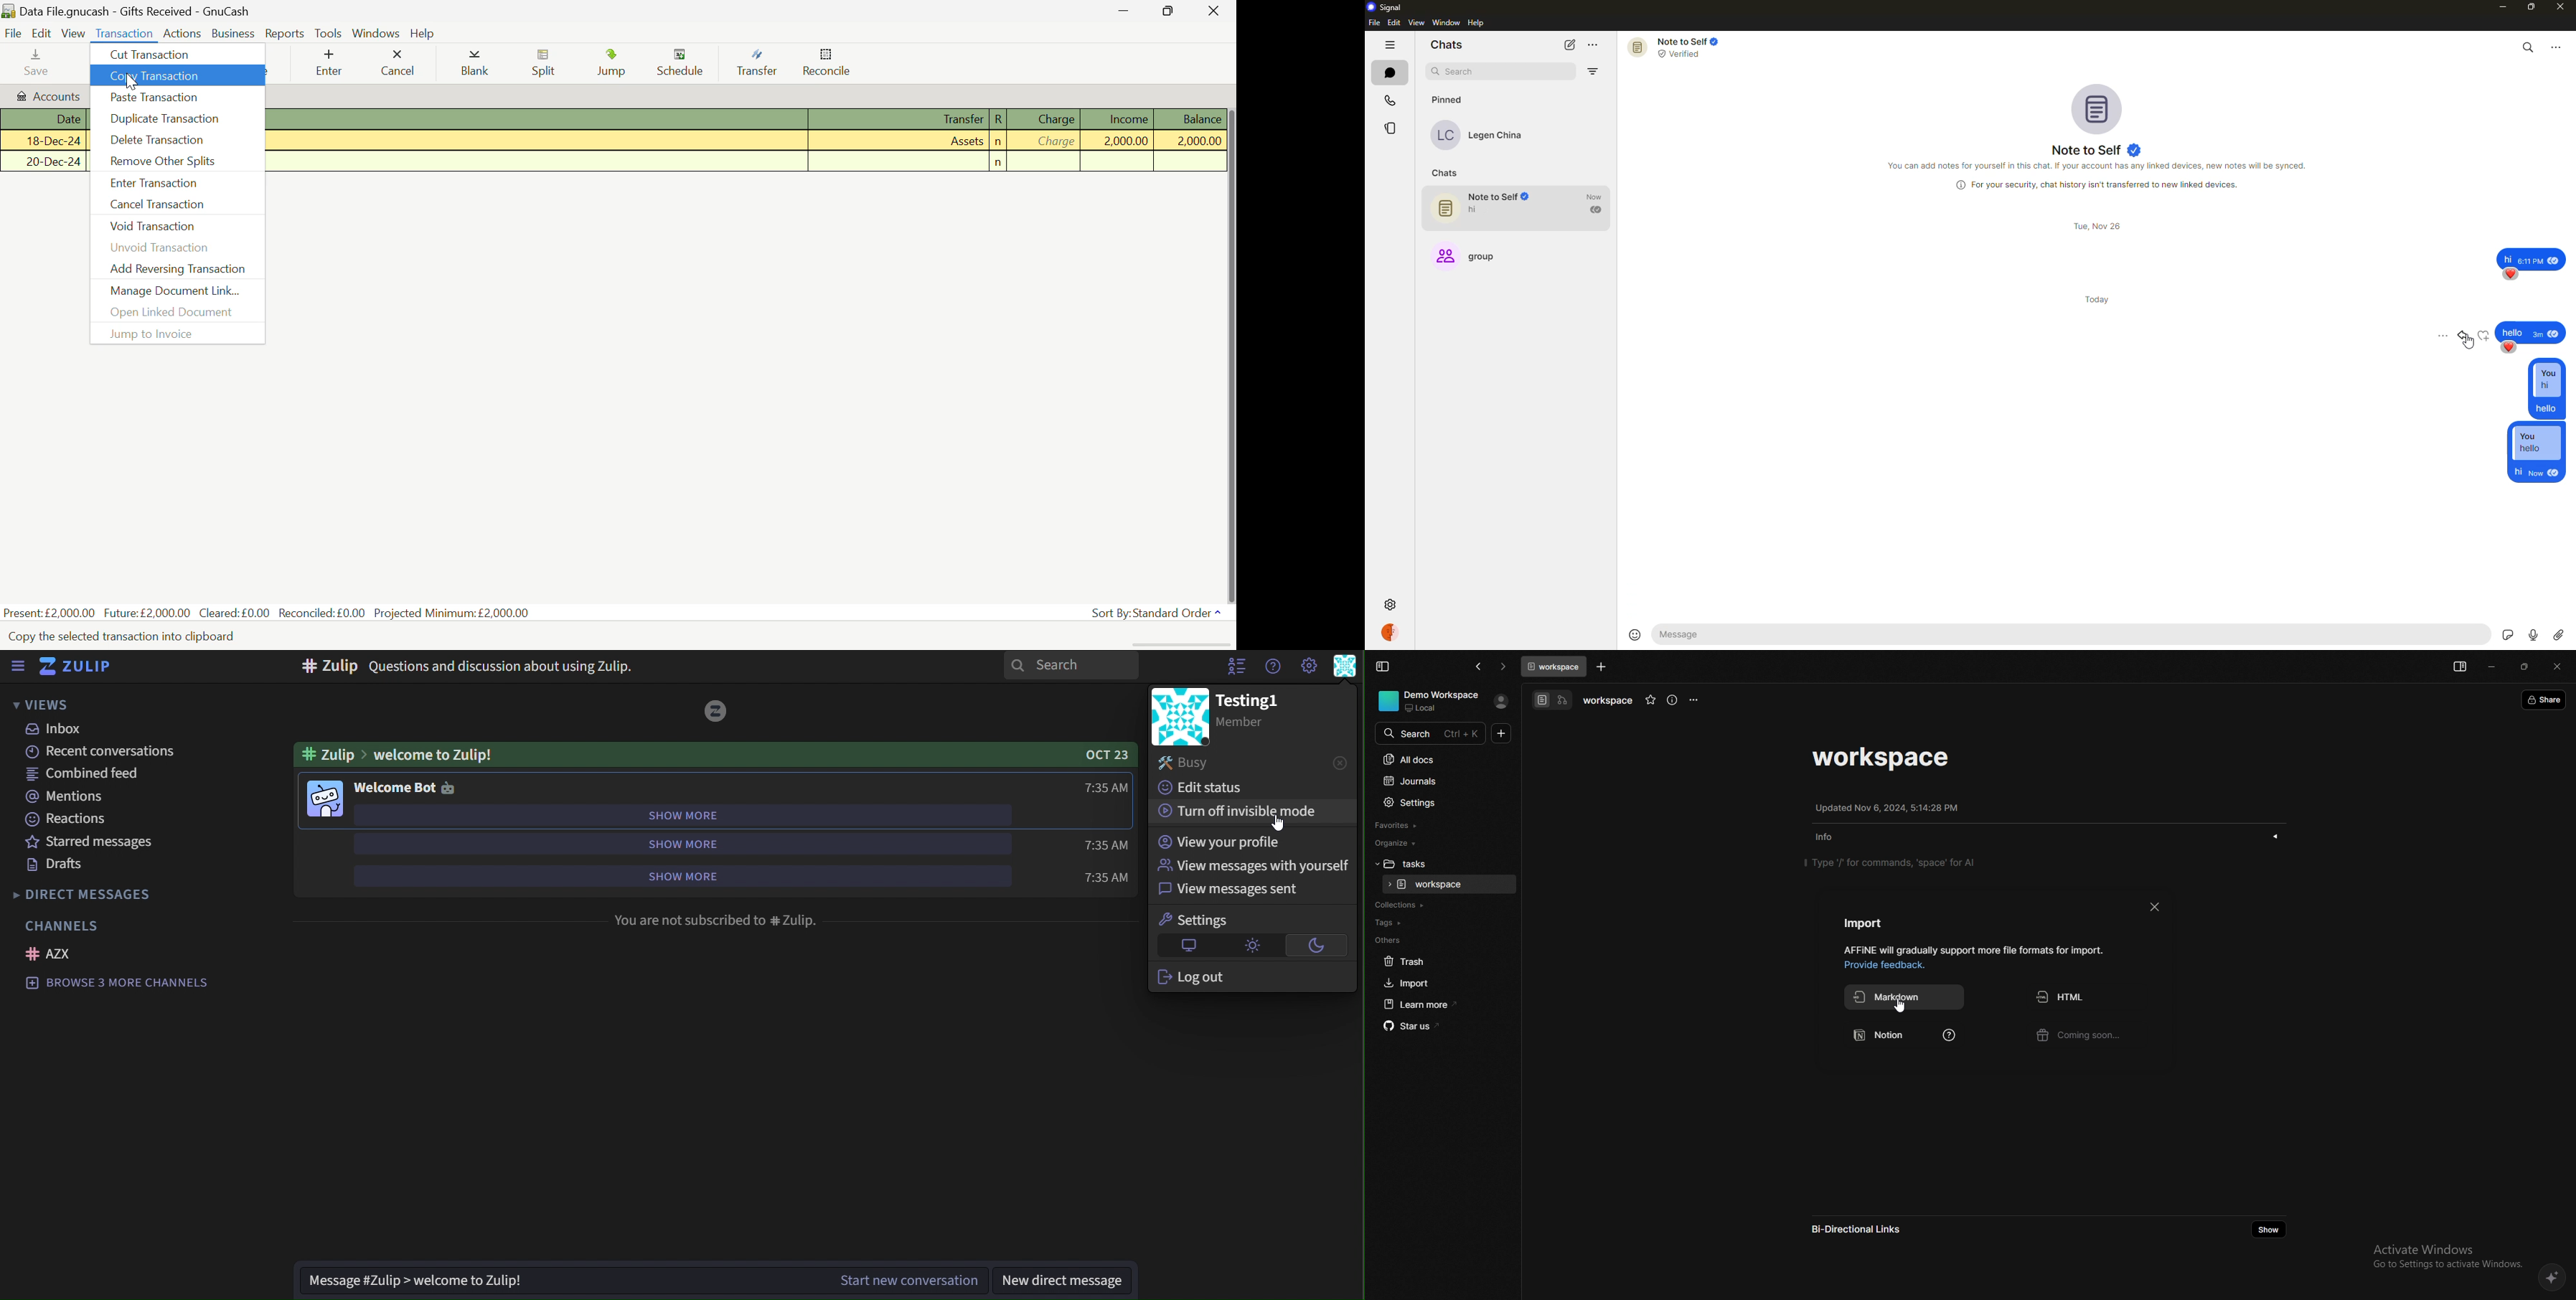 The width and height of the screenshot is (2576, 1316). I want to click on filter, so click(1594, 73).